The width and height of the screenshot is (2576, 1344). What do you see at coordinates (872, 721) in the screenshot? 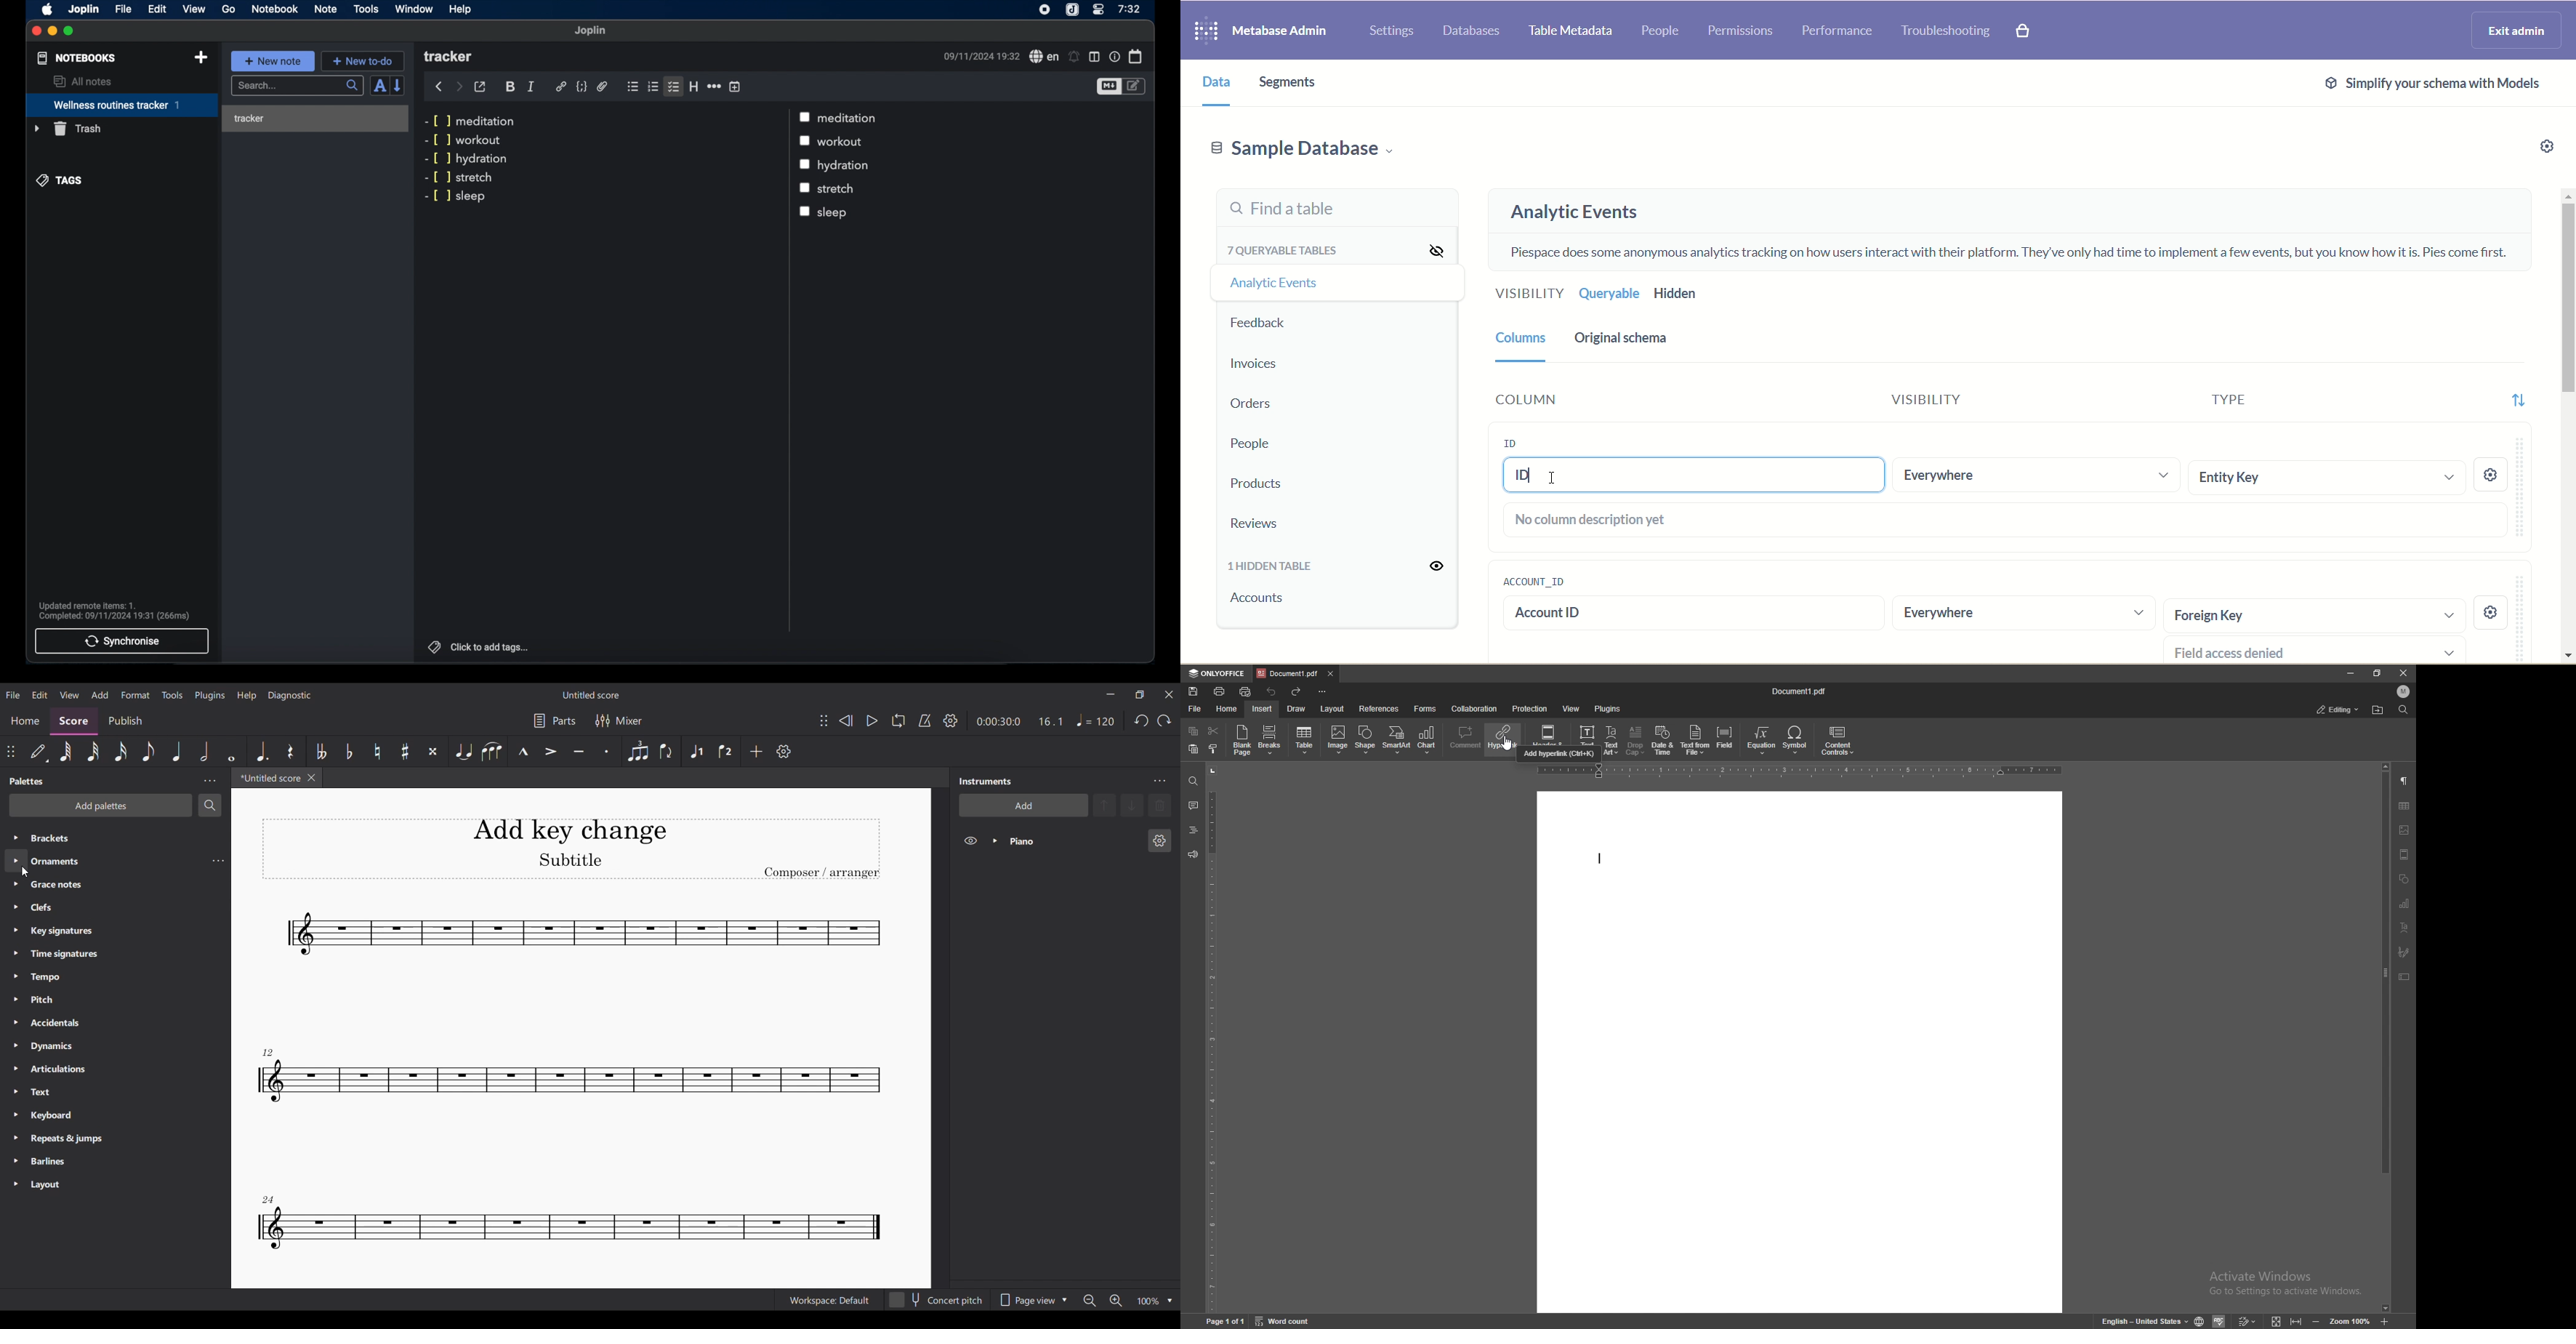
I see `Play` at bounding box center [872, 721].